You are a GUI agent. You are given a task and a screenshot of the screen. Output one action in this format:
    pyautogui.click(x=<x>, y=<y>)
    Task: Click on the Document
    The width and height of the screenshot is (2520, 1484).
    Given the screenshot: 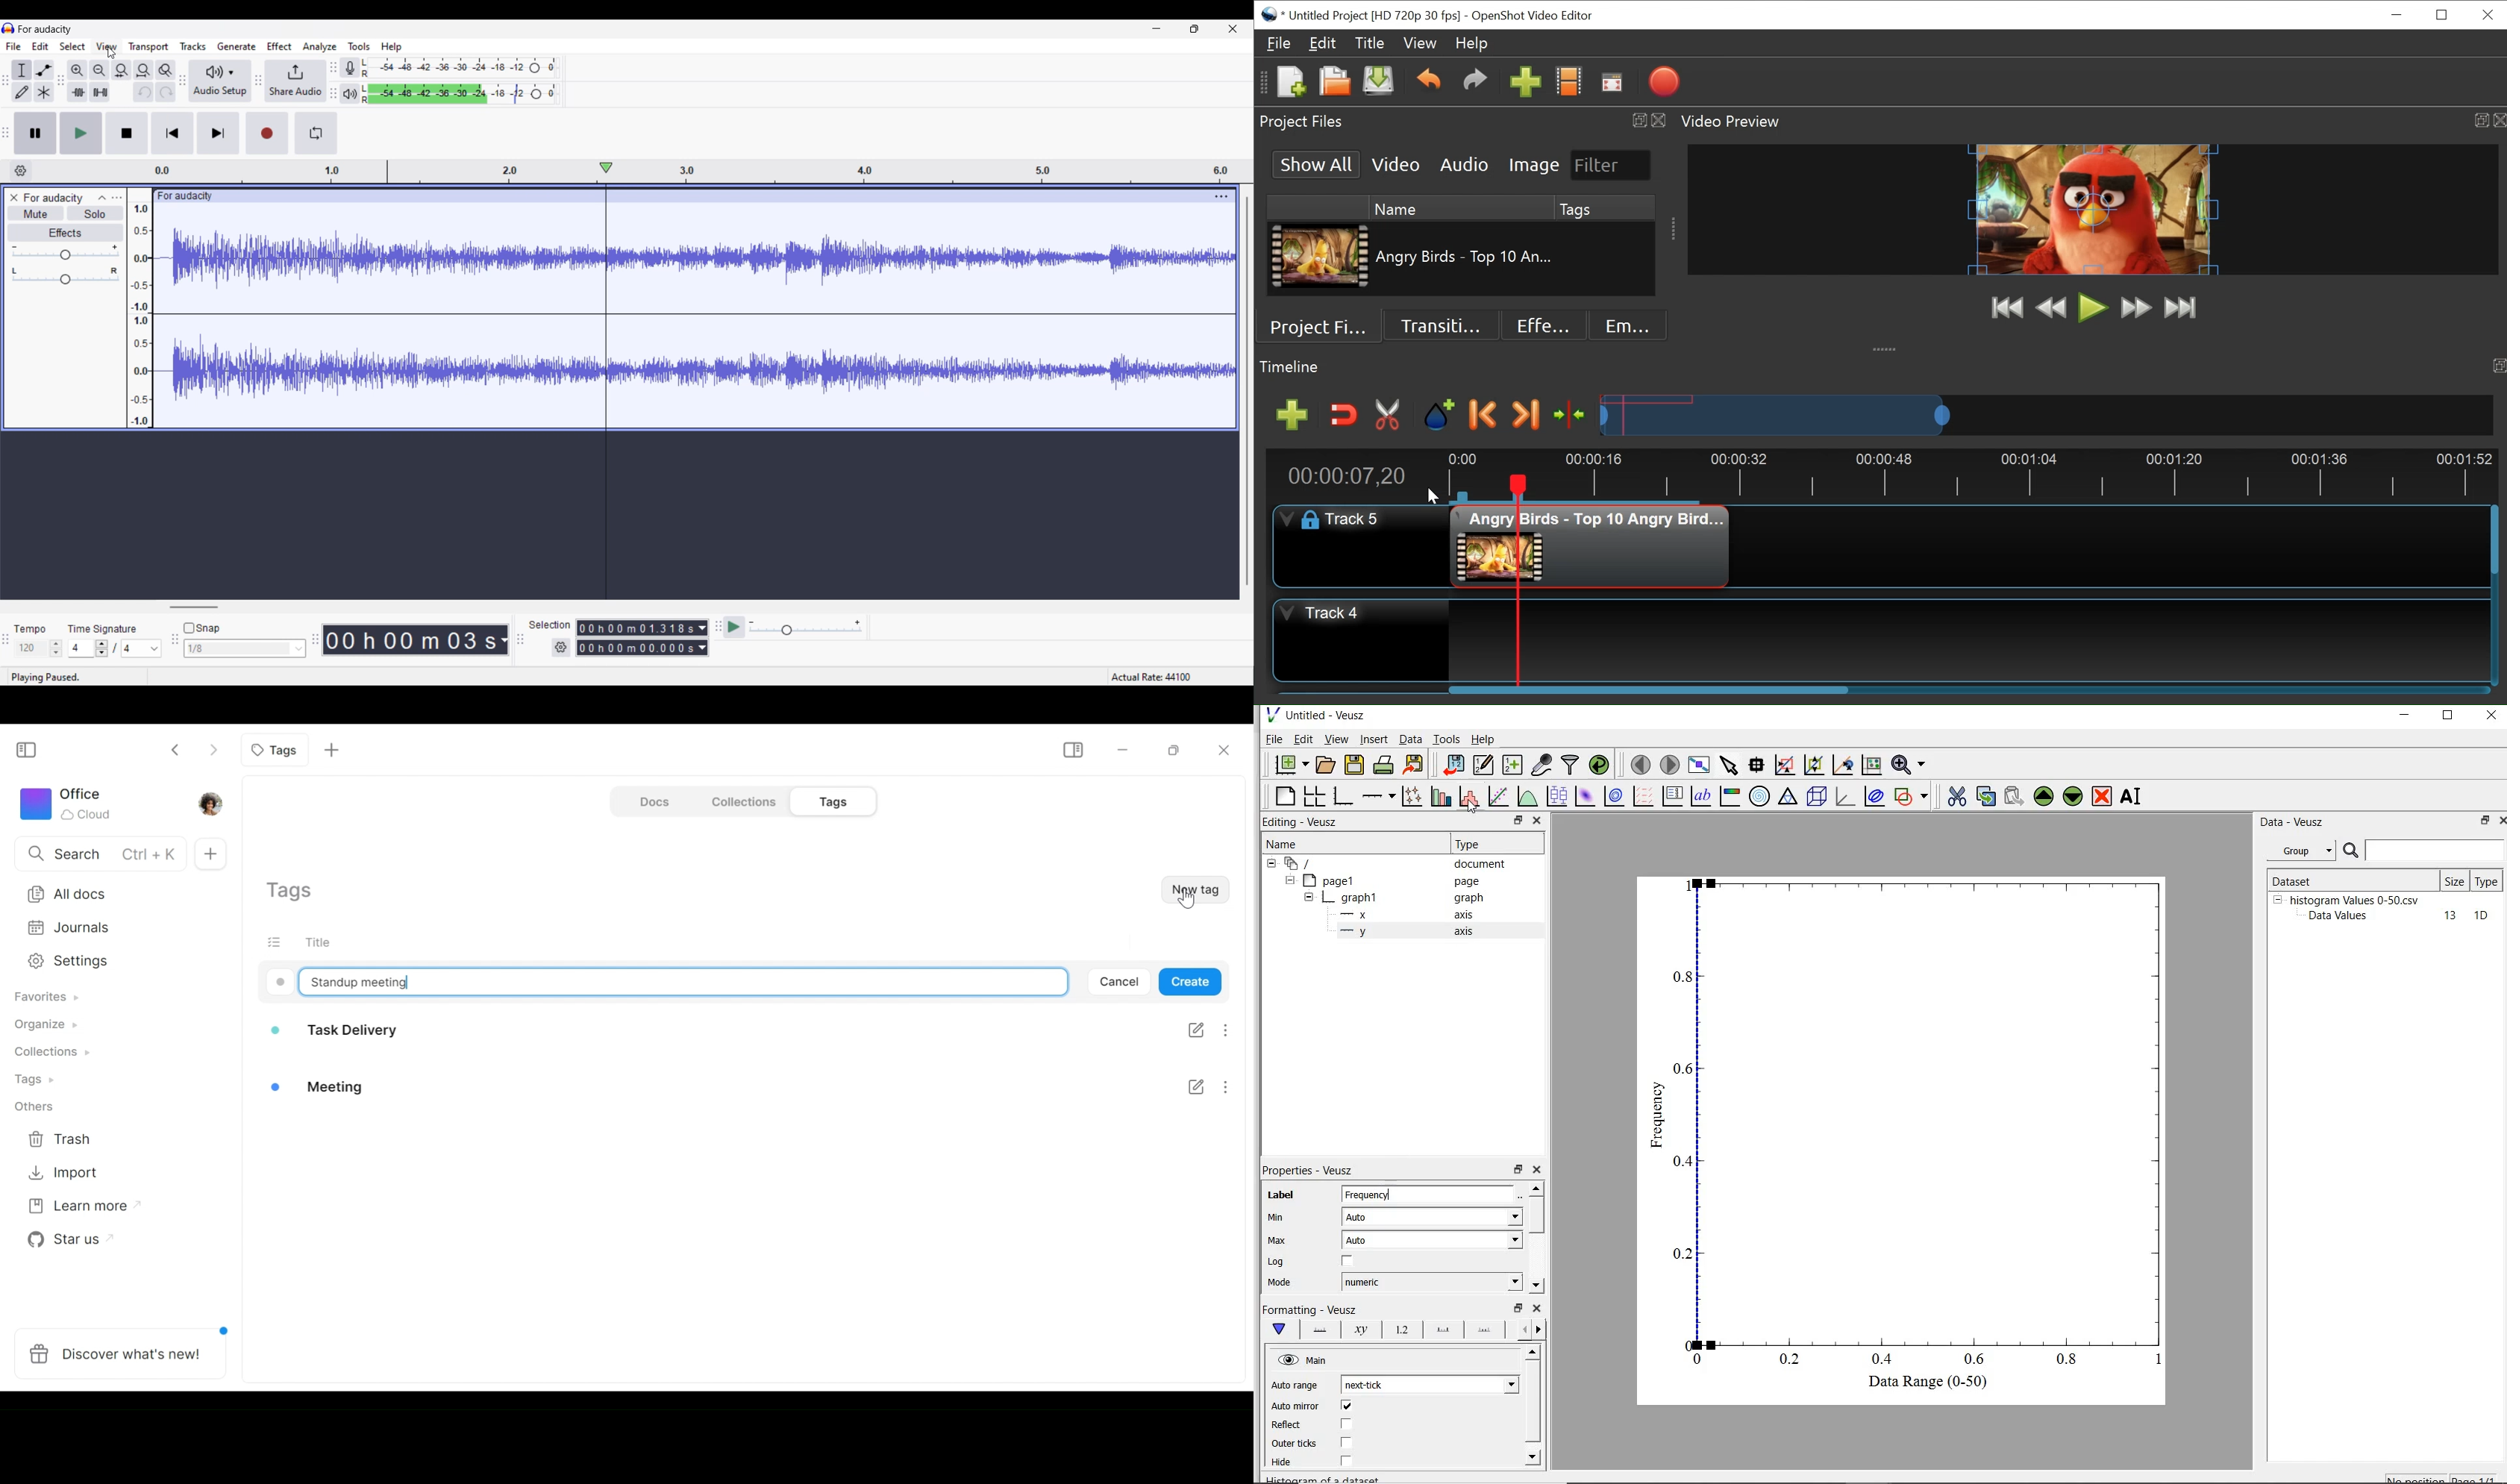 What is the action you would take?
    pyautogui.click(x=652, y=802)
    